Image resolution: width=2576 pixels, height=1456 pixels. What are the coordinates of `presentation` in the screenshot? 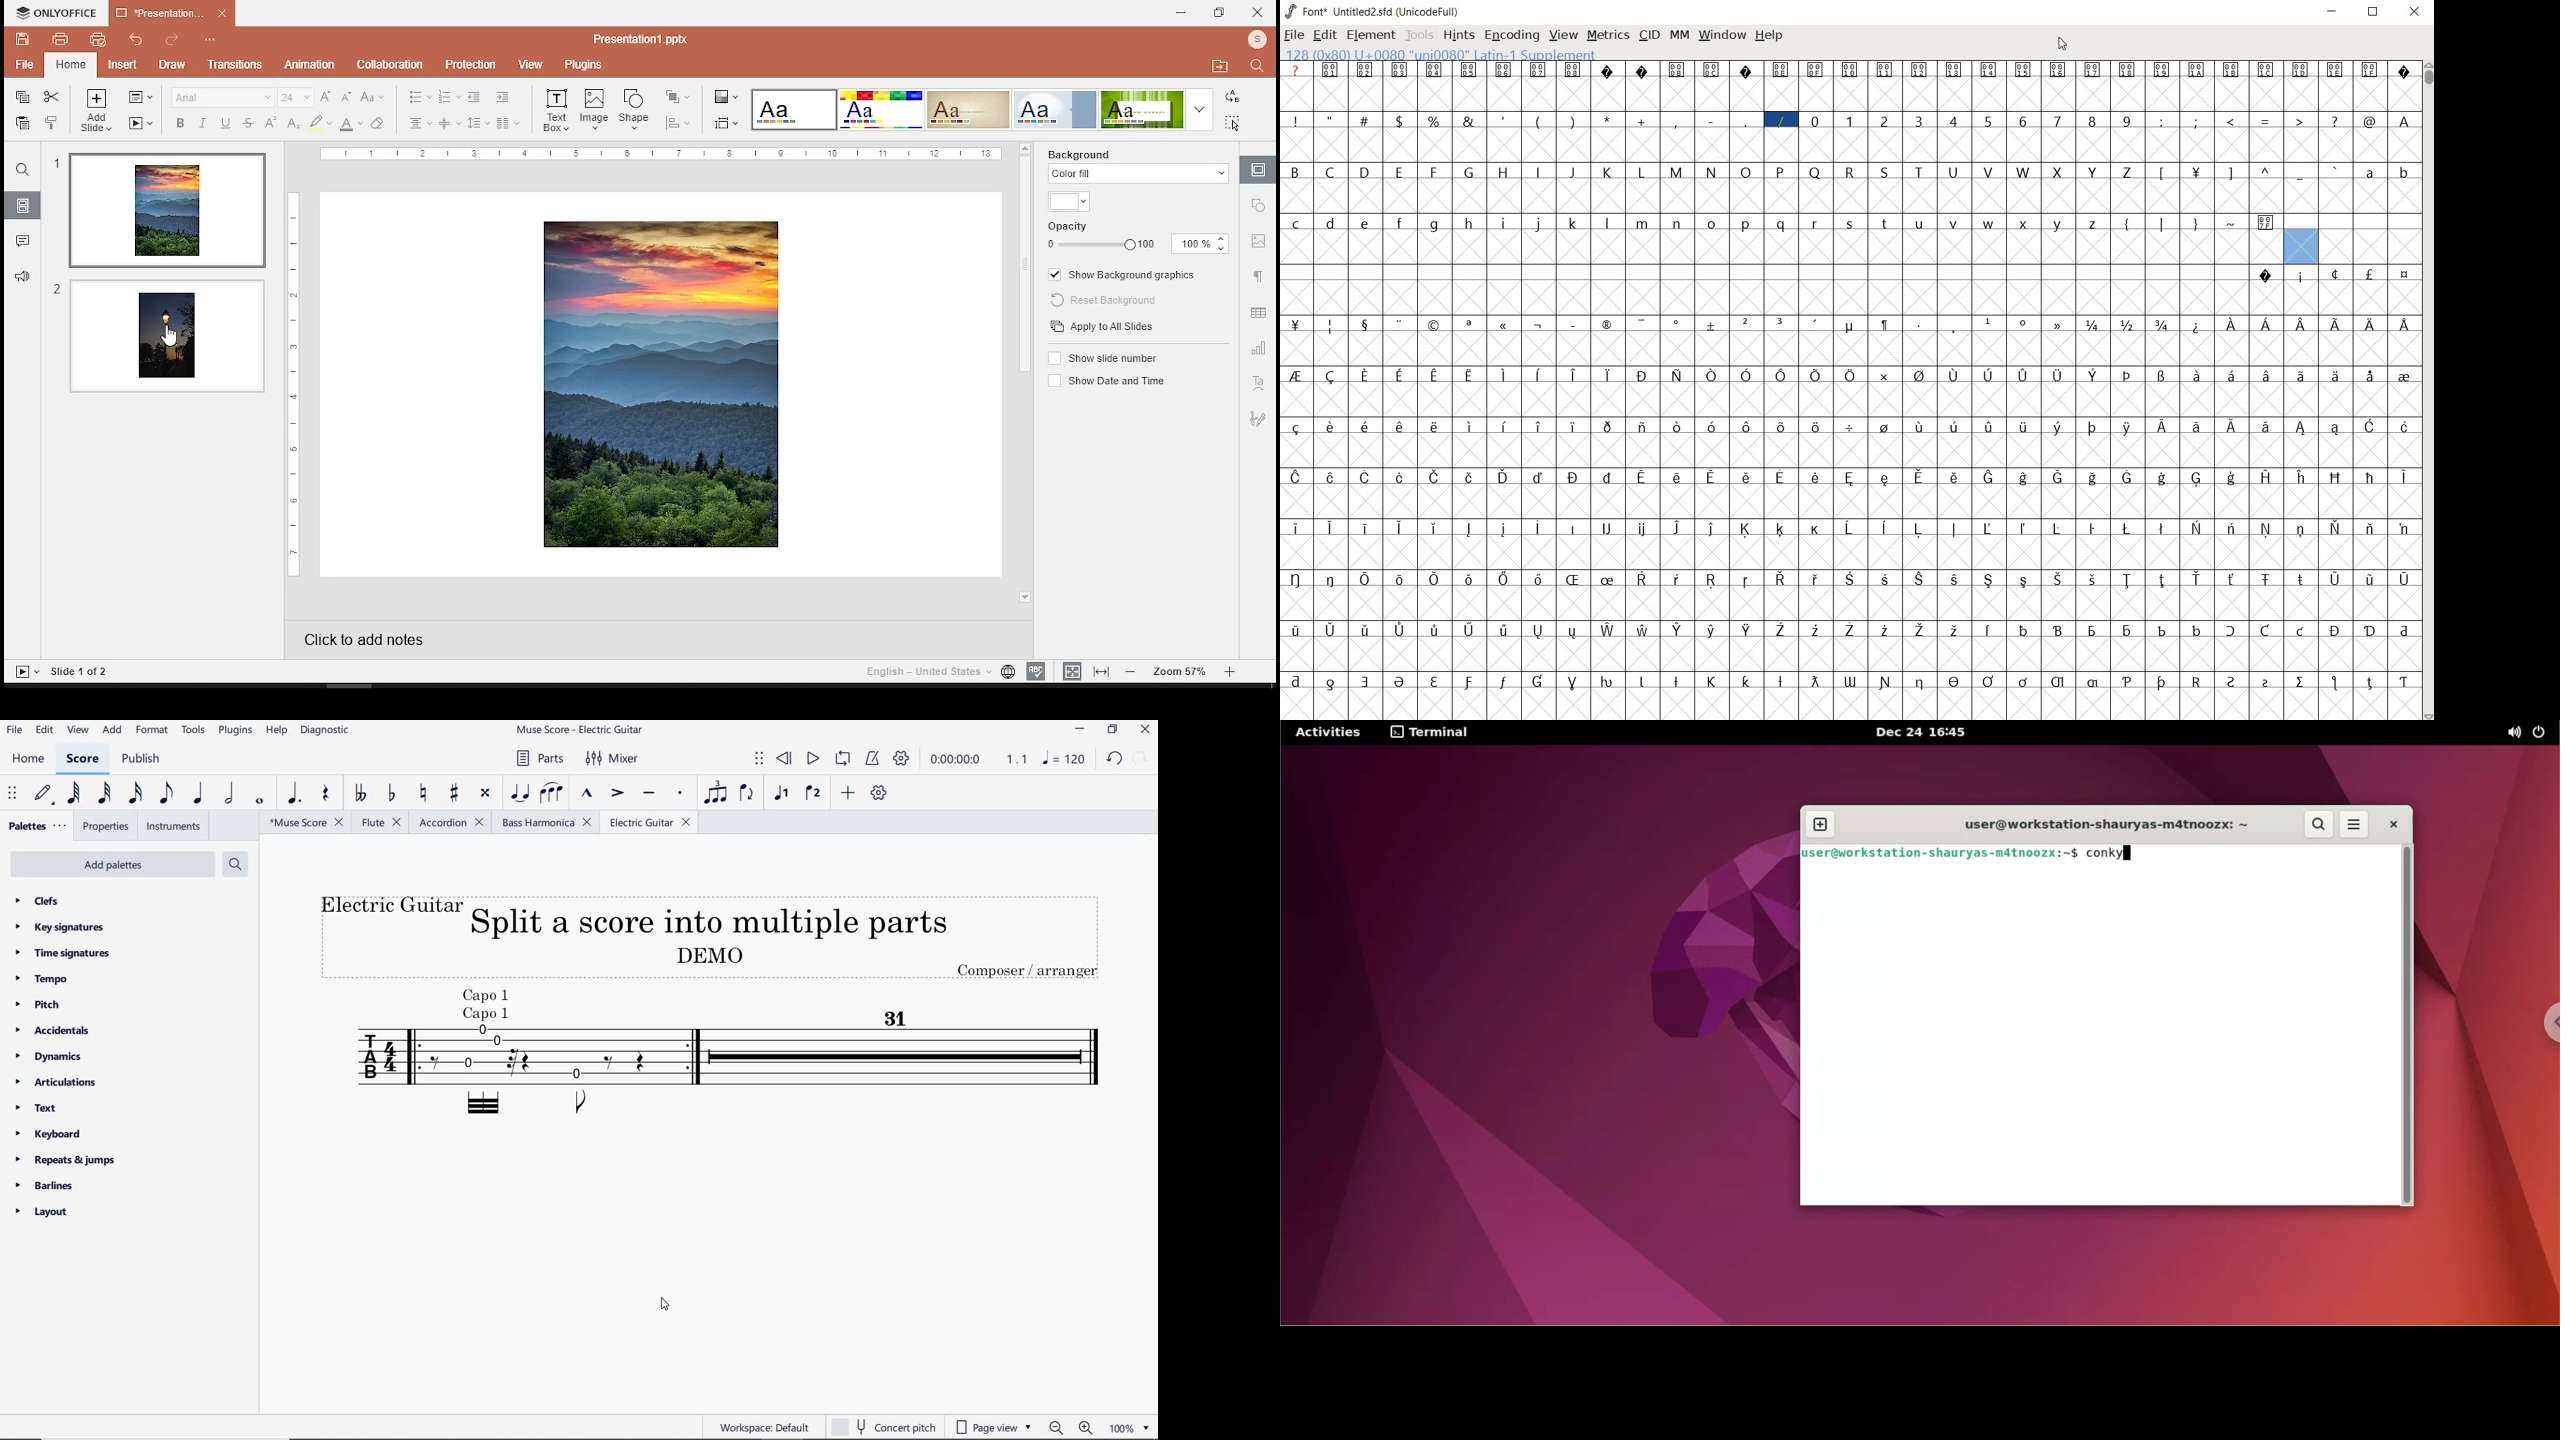 It's located at (173, 14).